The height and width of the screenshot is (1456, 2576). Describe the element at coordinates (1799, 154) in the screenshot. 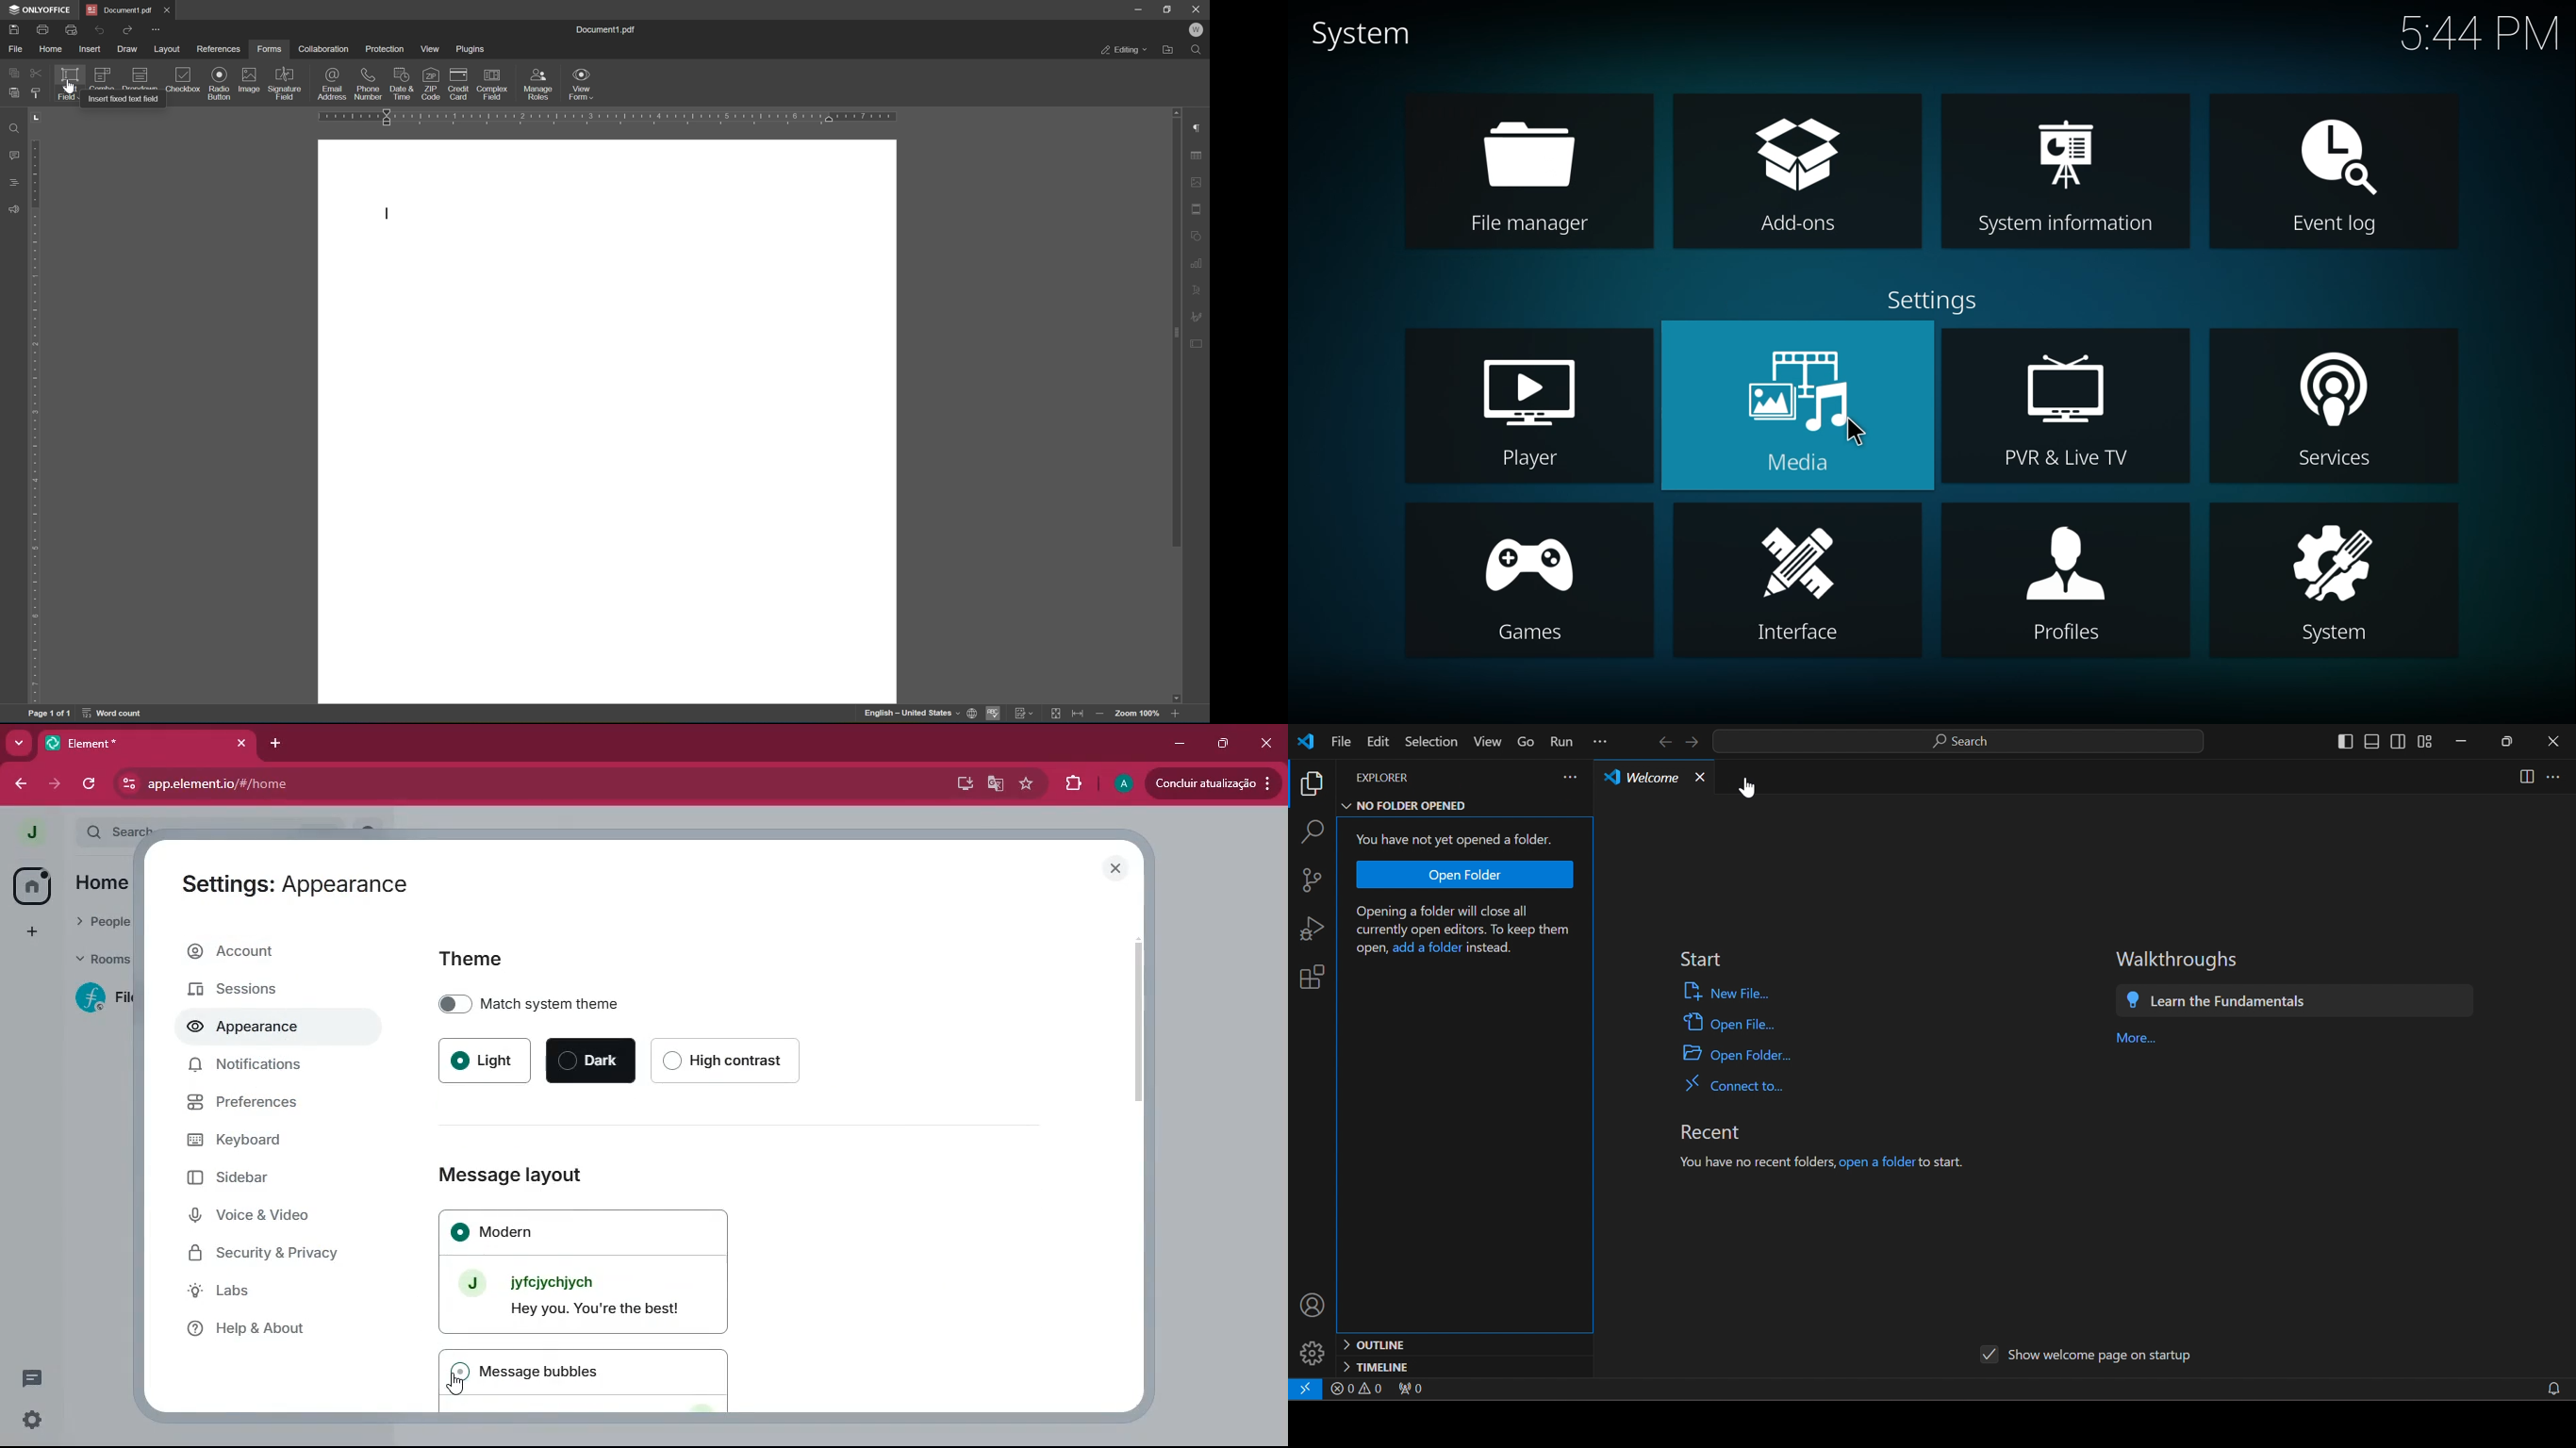

I see `add-ons` at that location.